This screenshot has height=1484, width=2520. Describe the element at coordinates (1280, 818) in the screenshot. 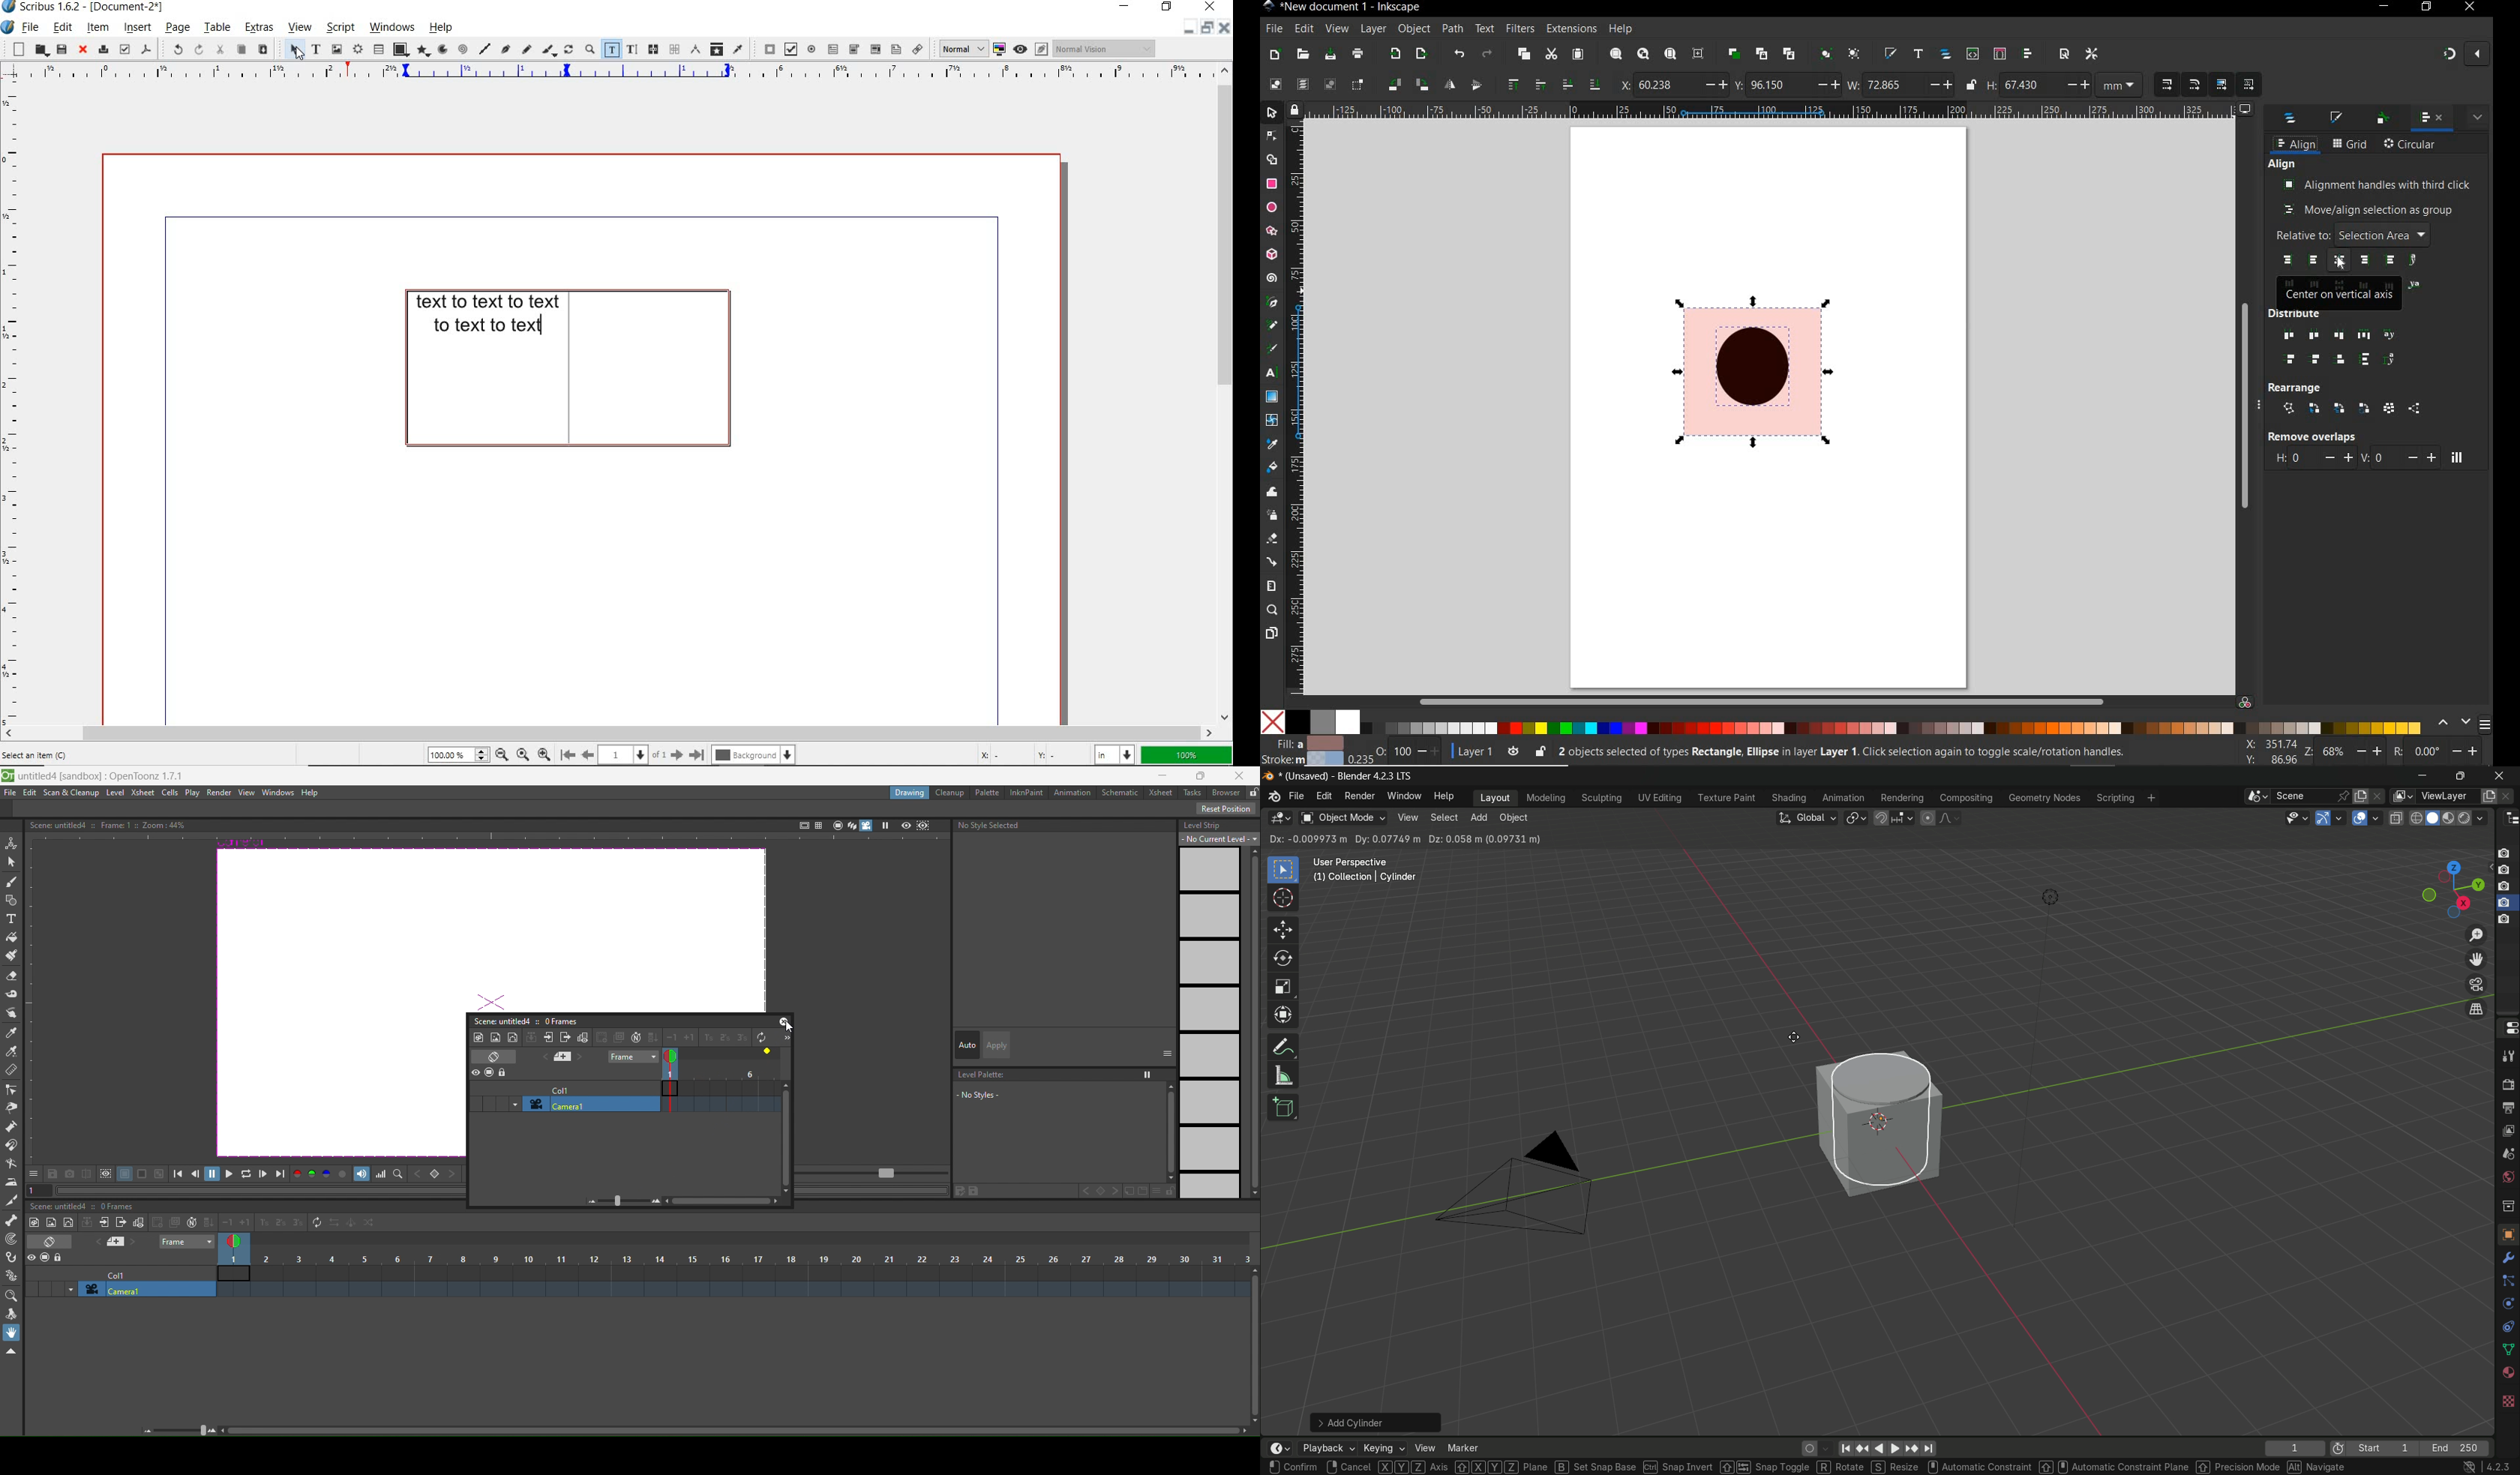

I see `3d viewport` at that location.